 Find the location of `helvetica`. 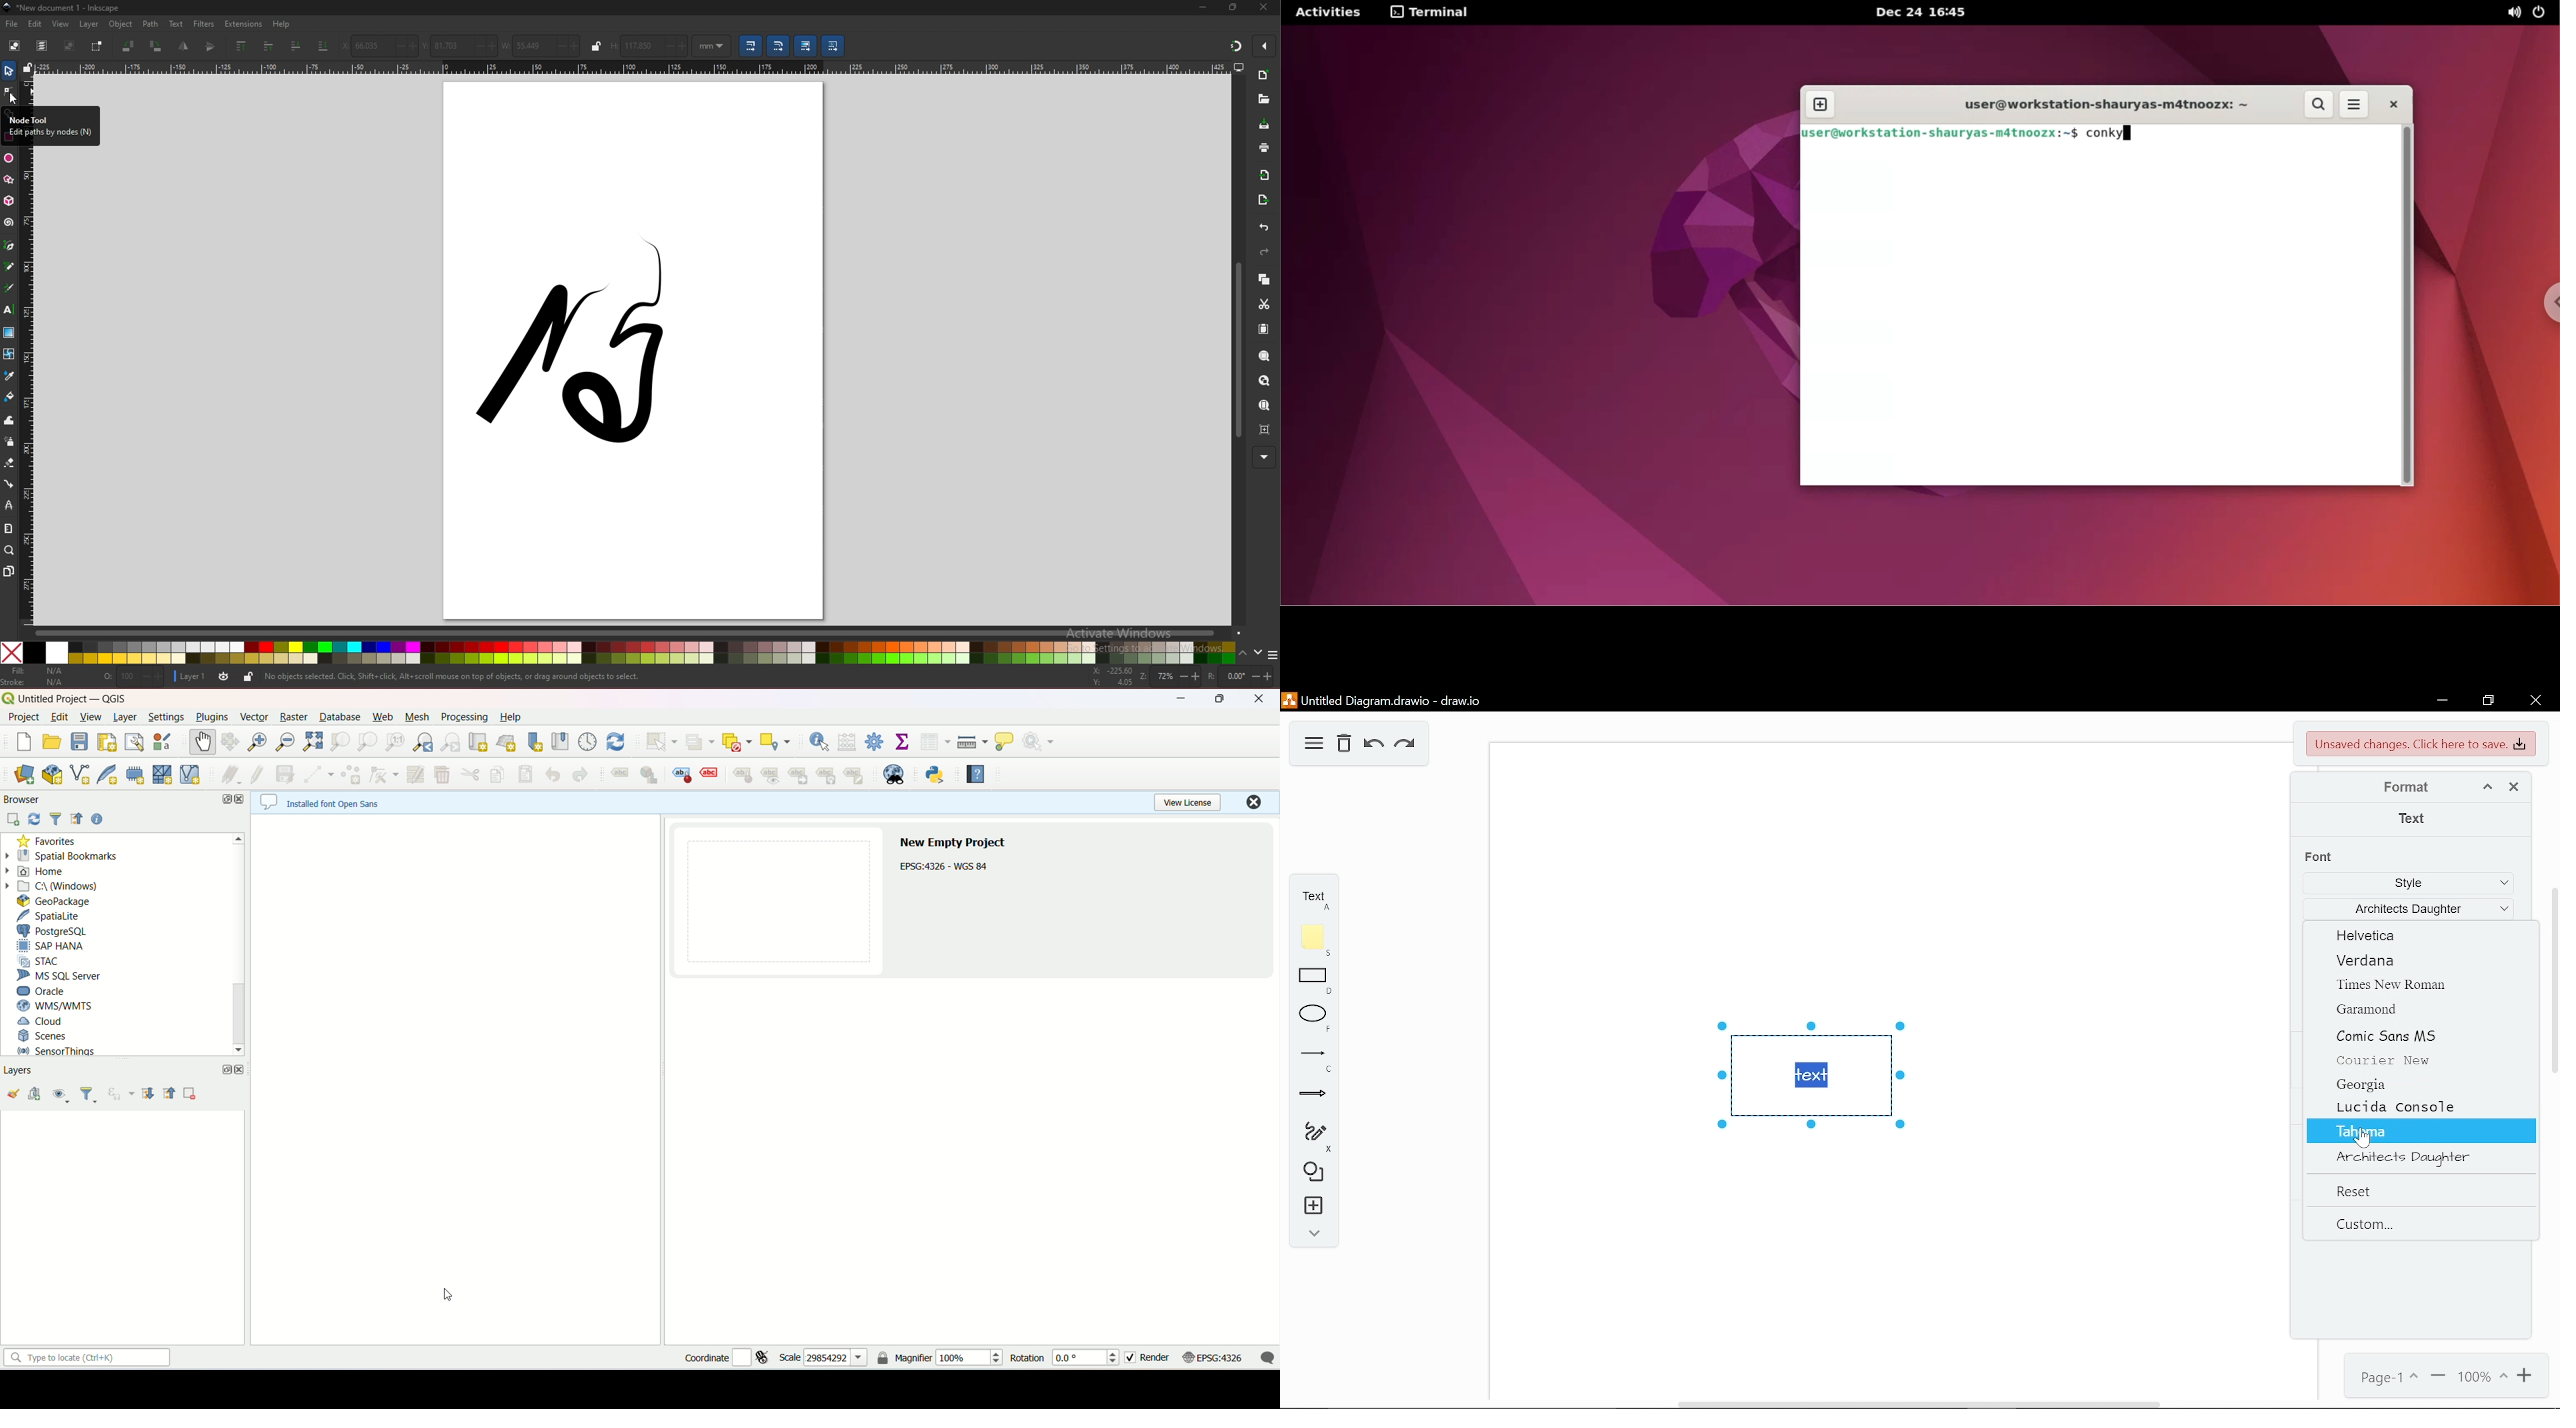

helvetica is located at coordinates (2414, 936).